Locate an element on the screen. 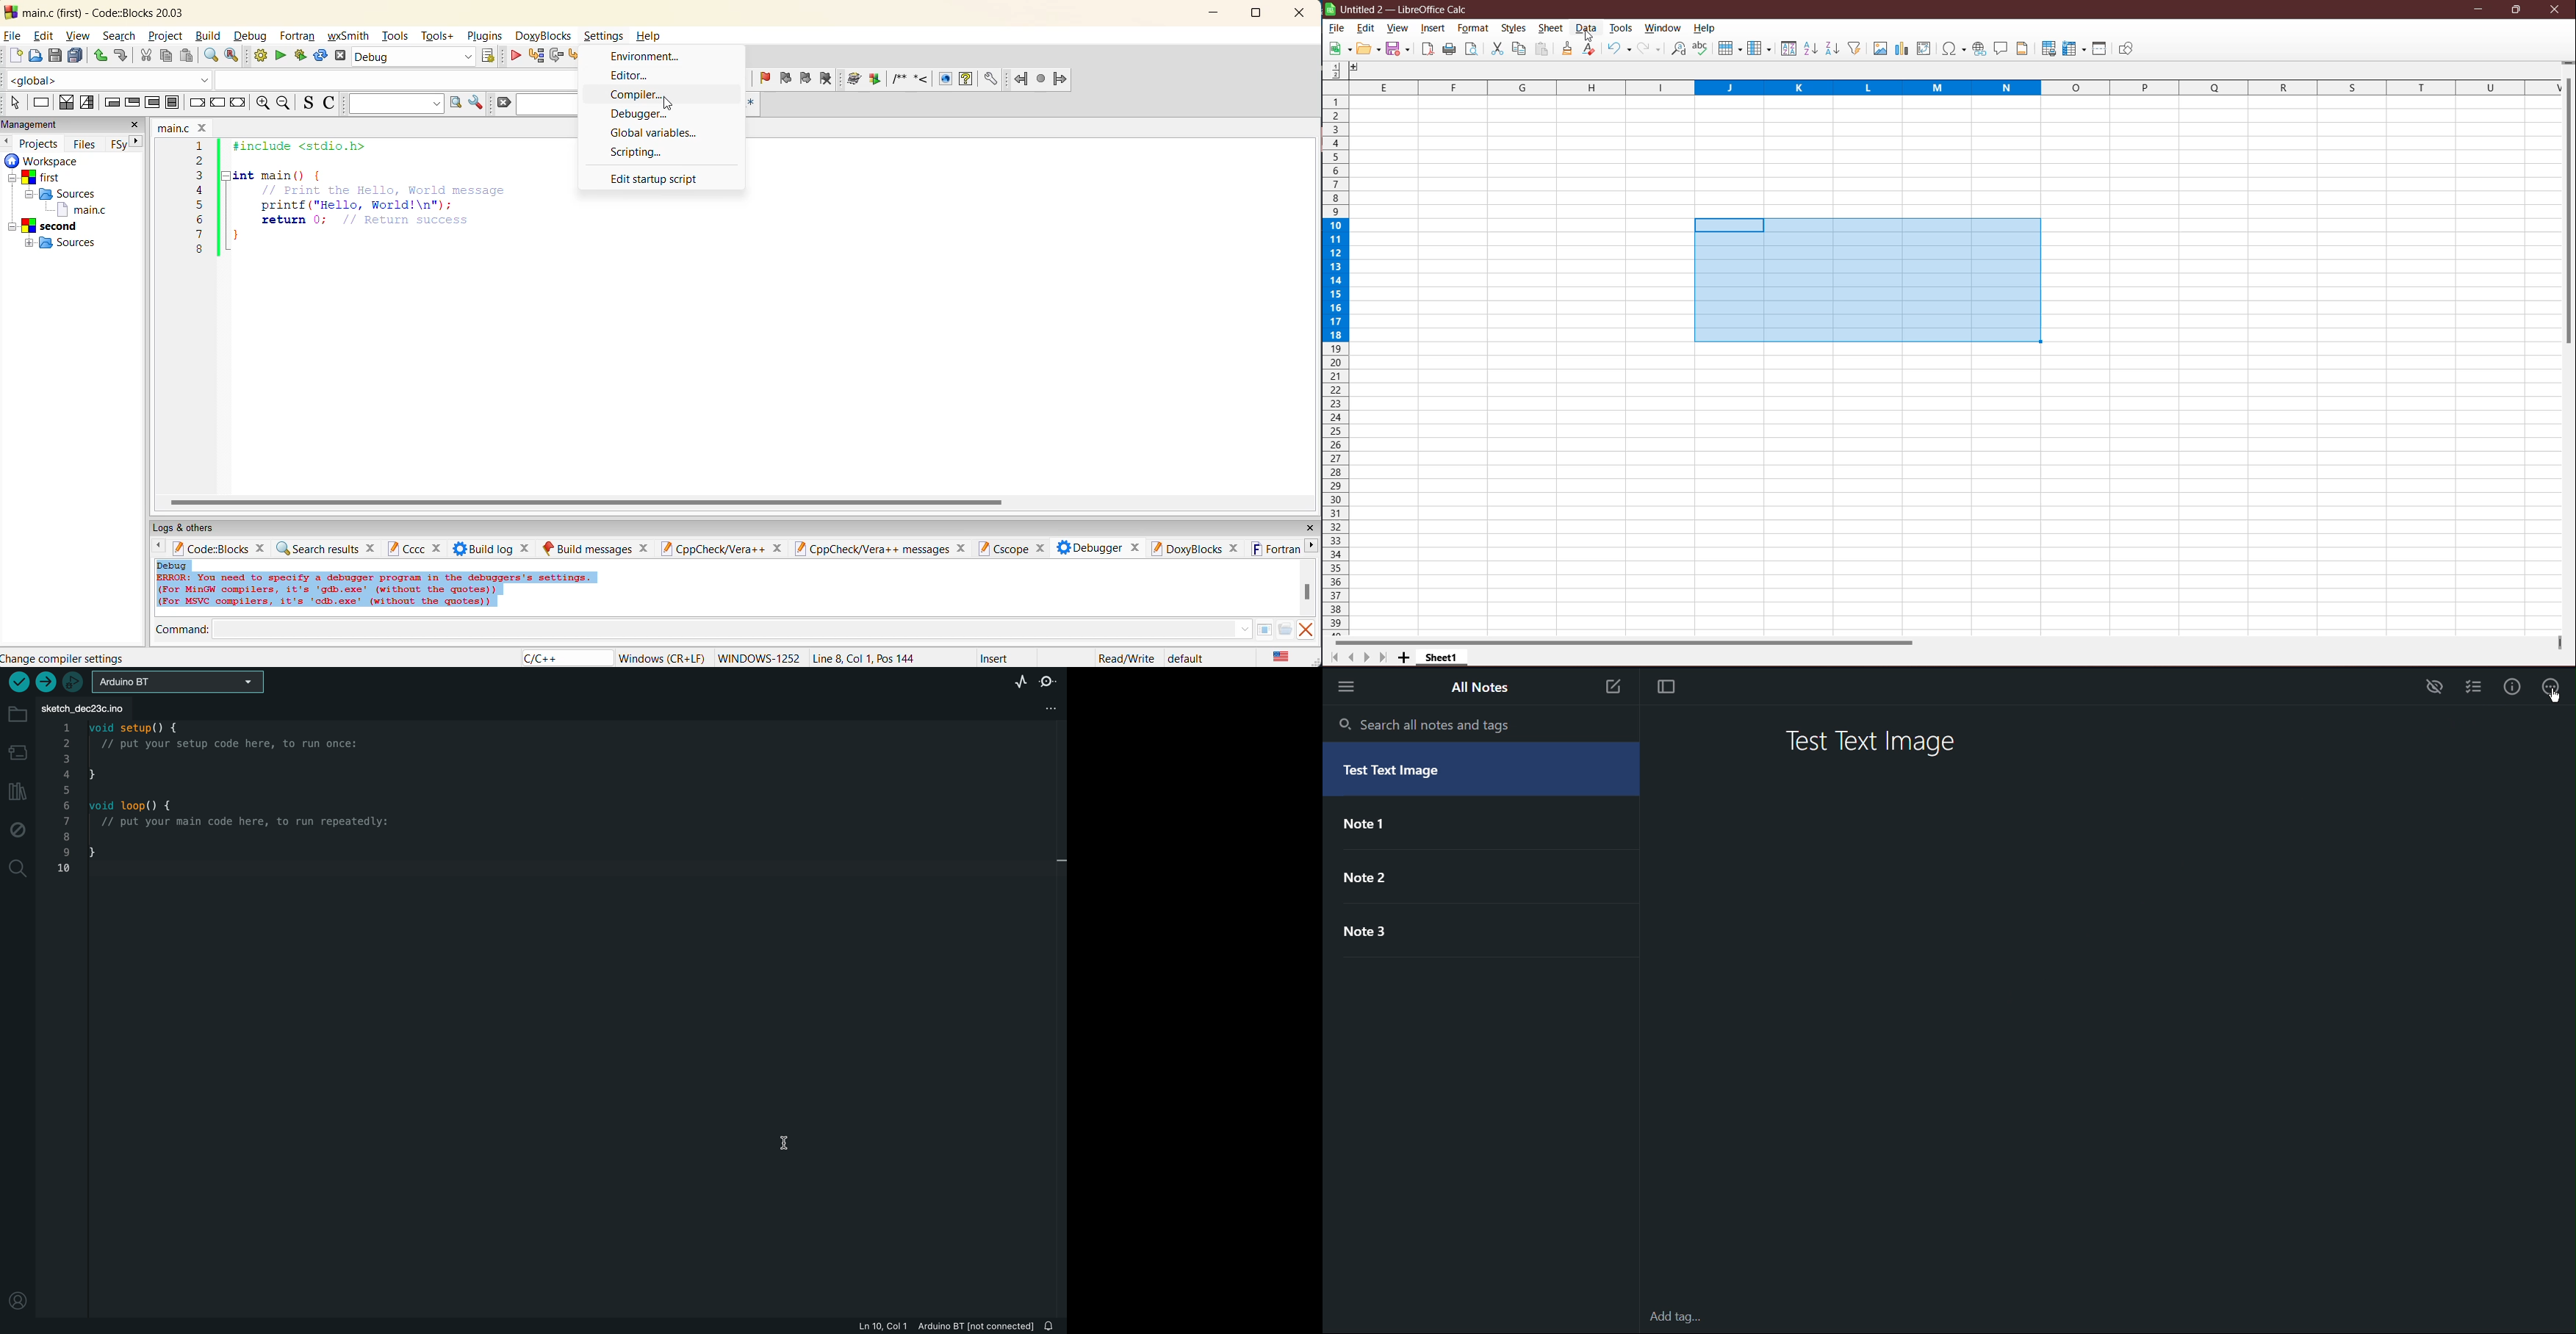 The height and width of the screenshot is (1344, 2576). Restore Down is located at coordinates (2516, 9).